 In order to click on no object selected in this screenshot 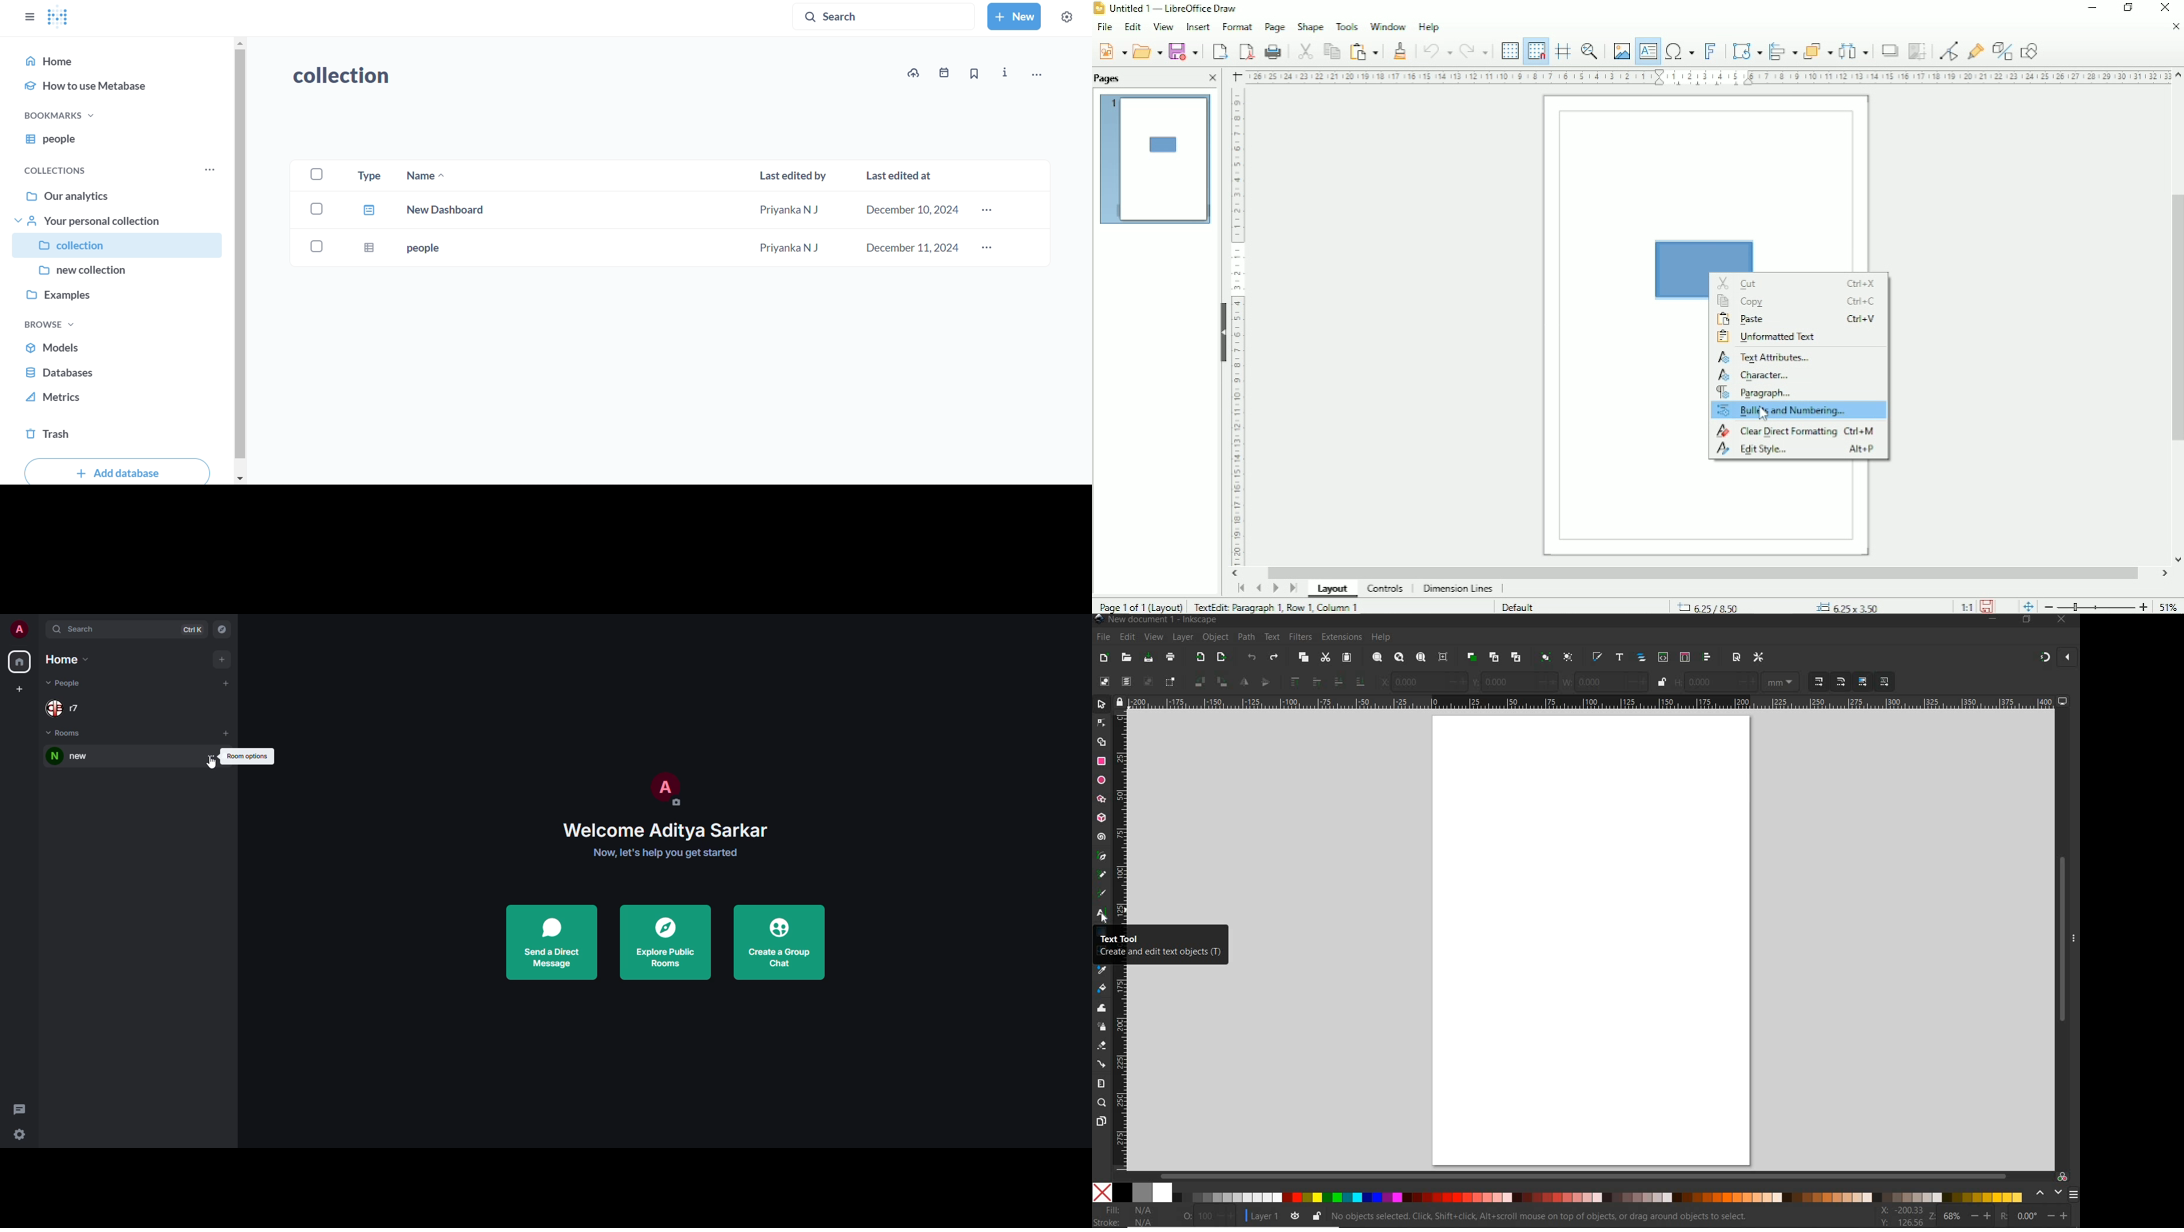, I will do `click(1543, 1216)`.